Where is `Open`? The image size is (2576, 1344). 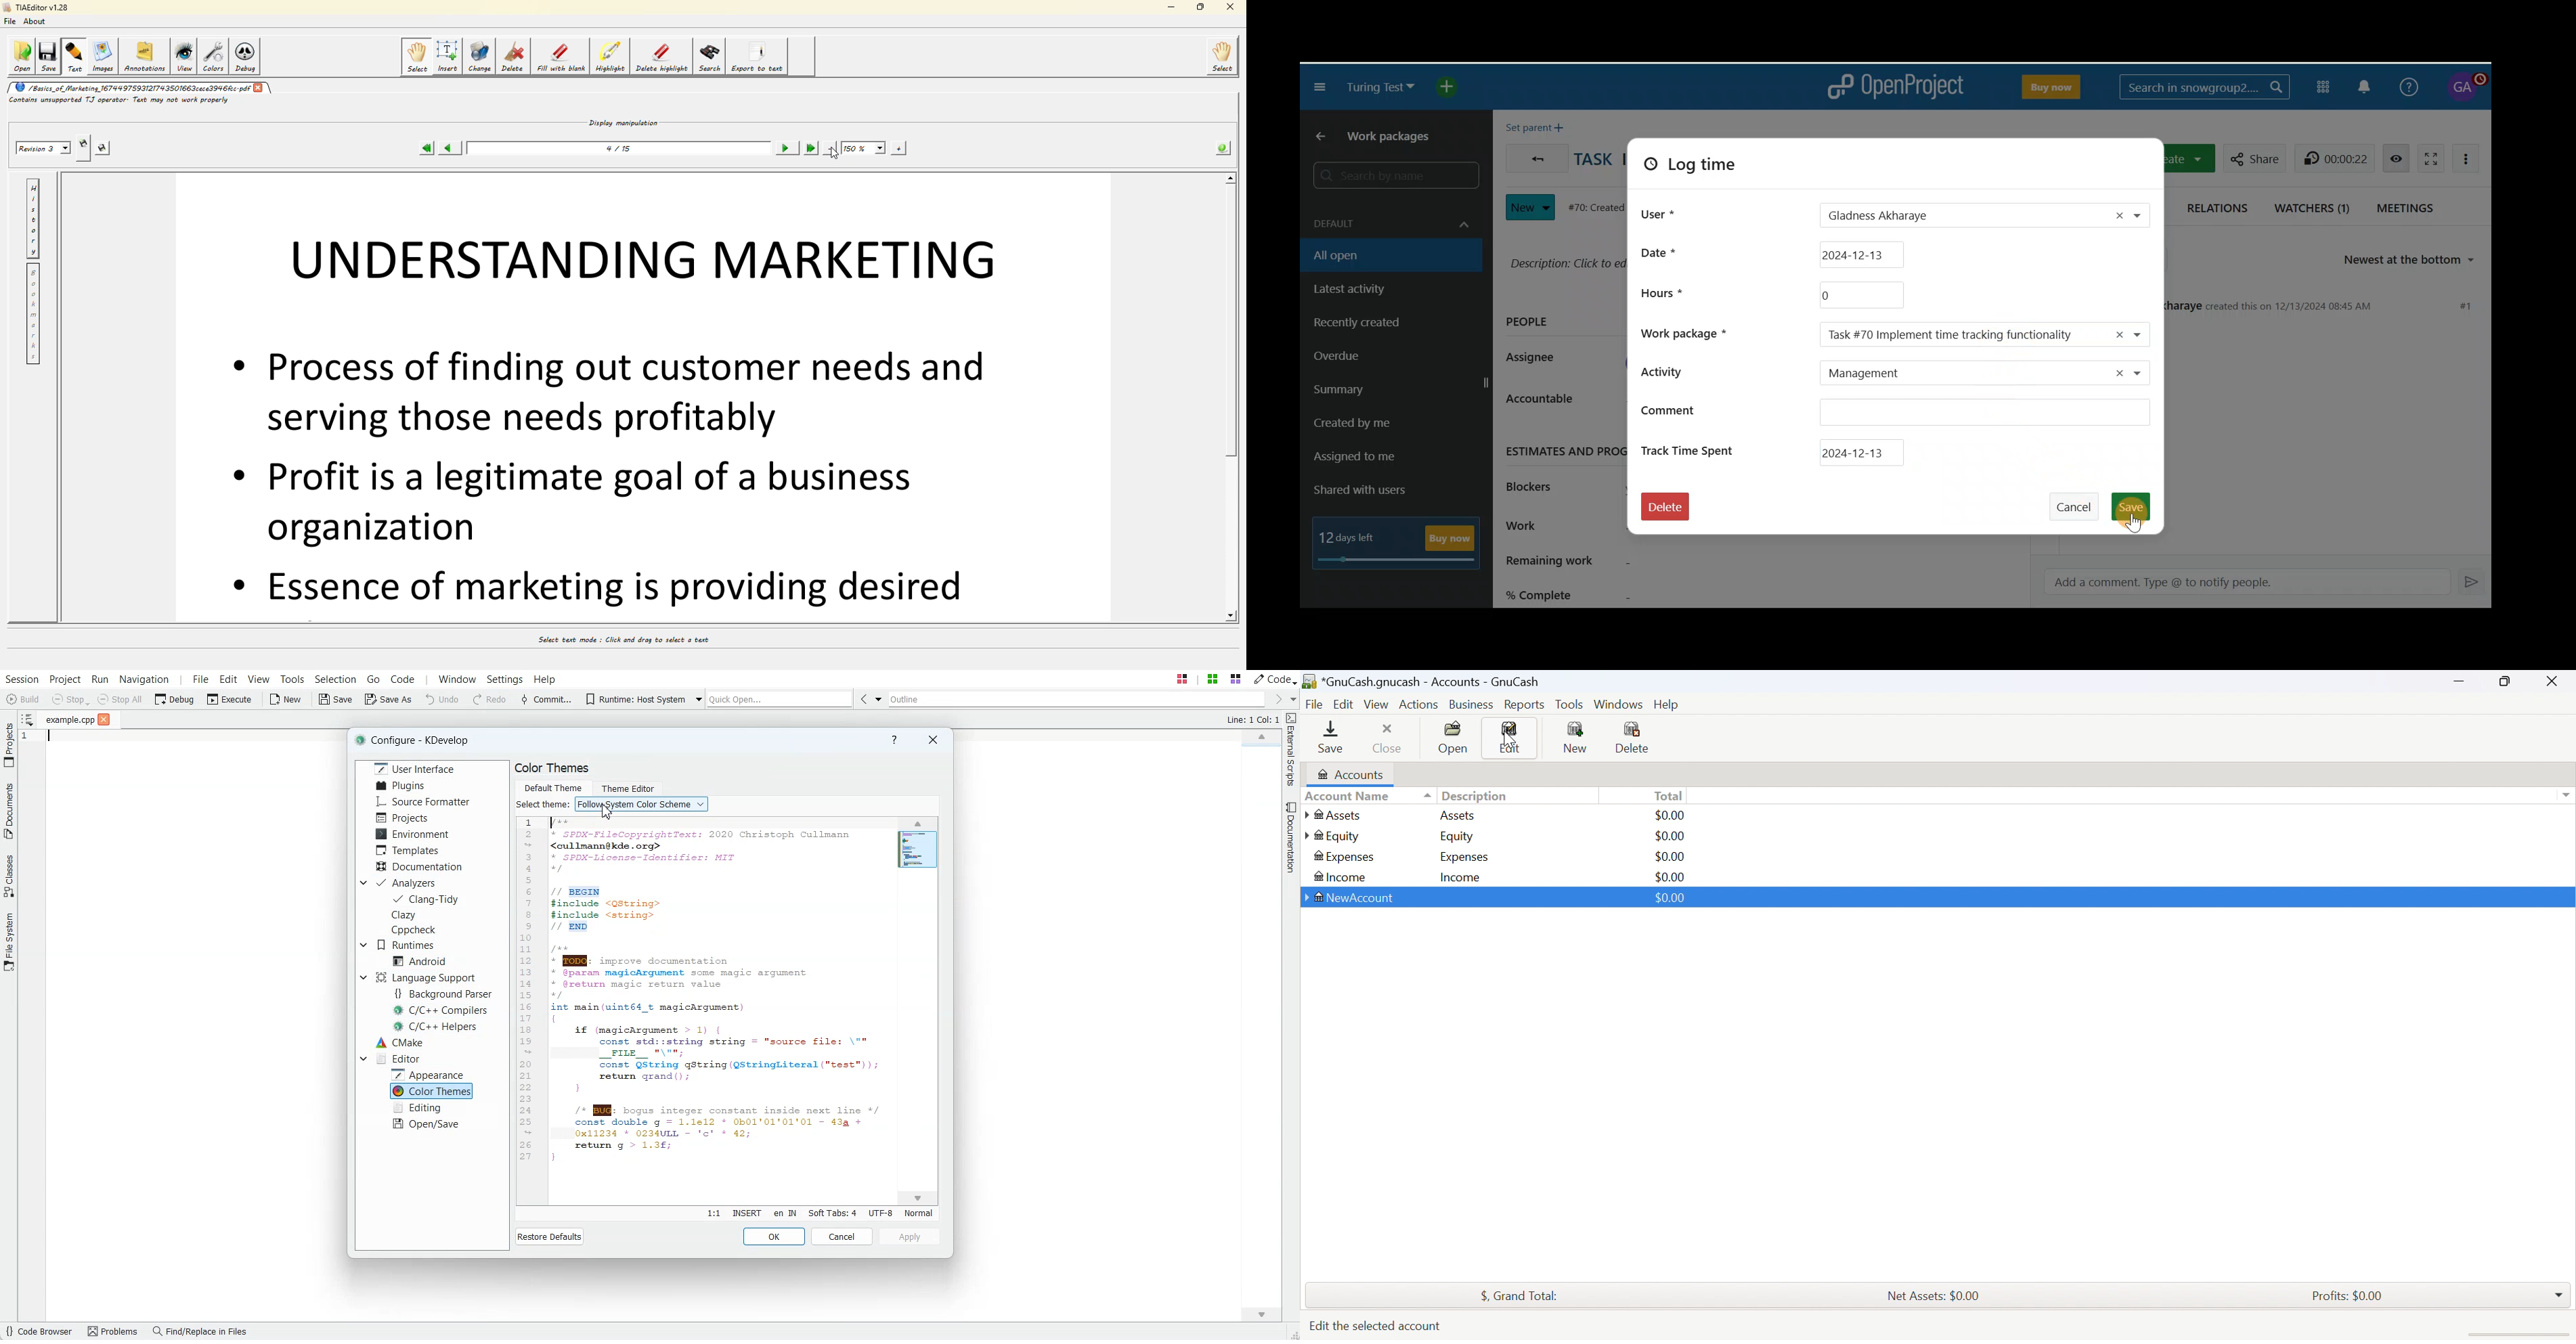
Open is located at coordinates (1455, 738).